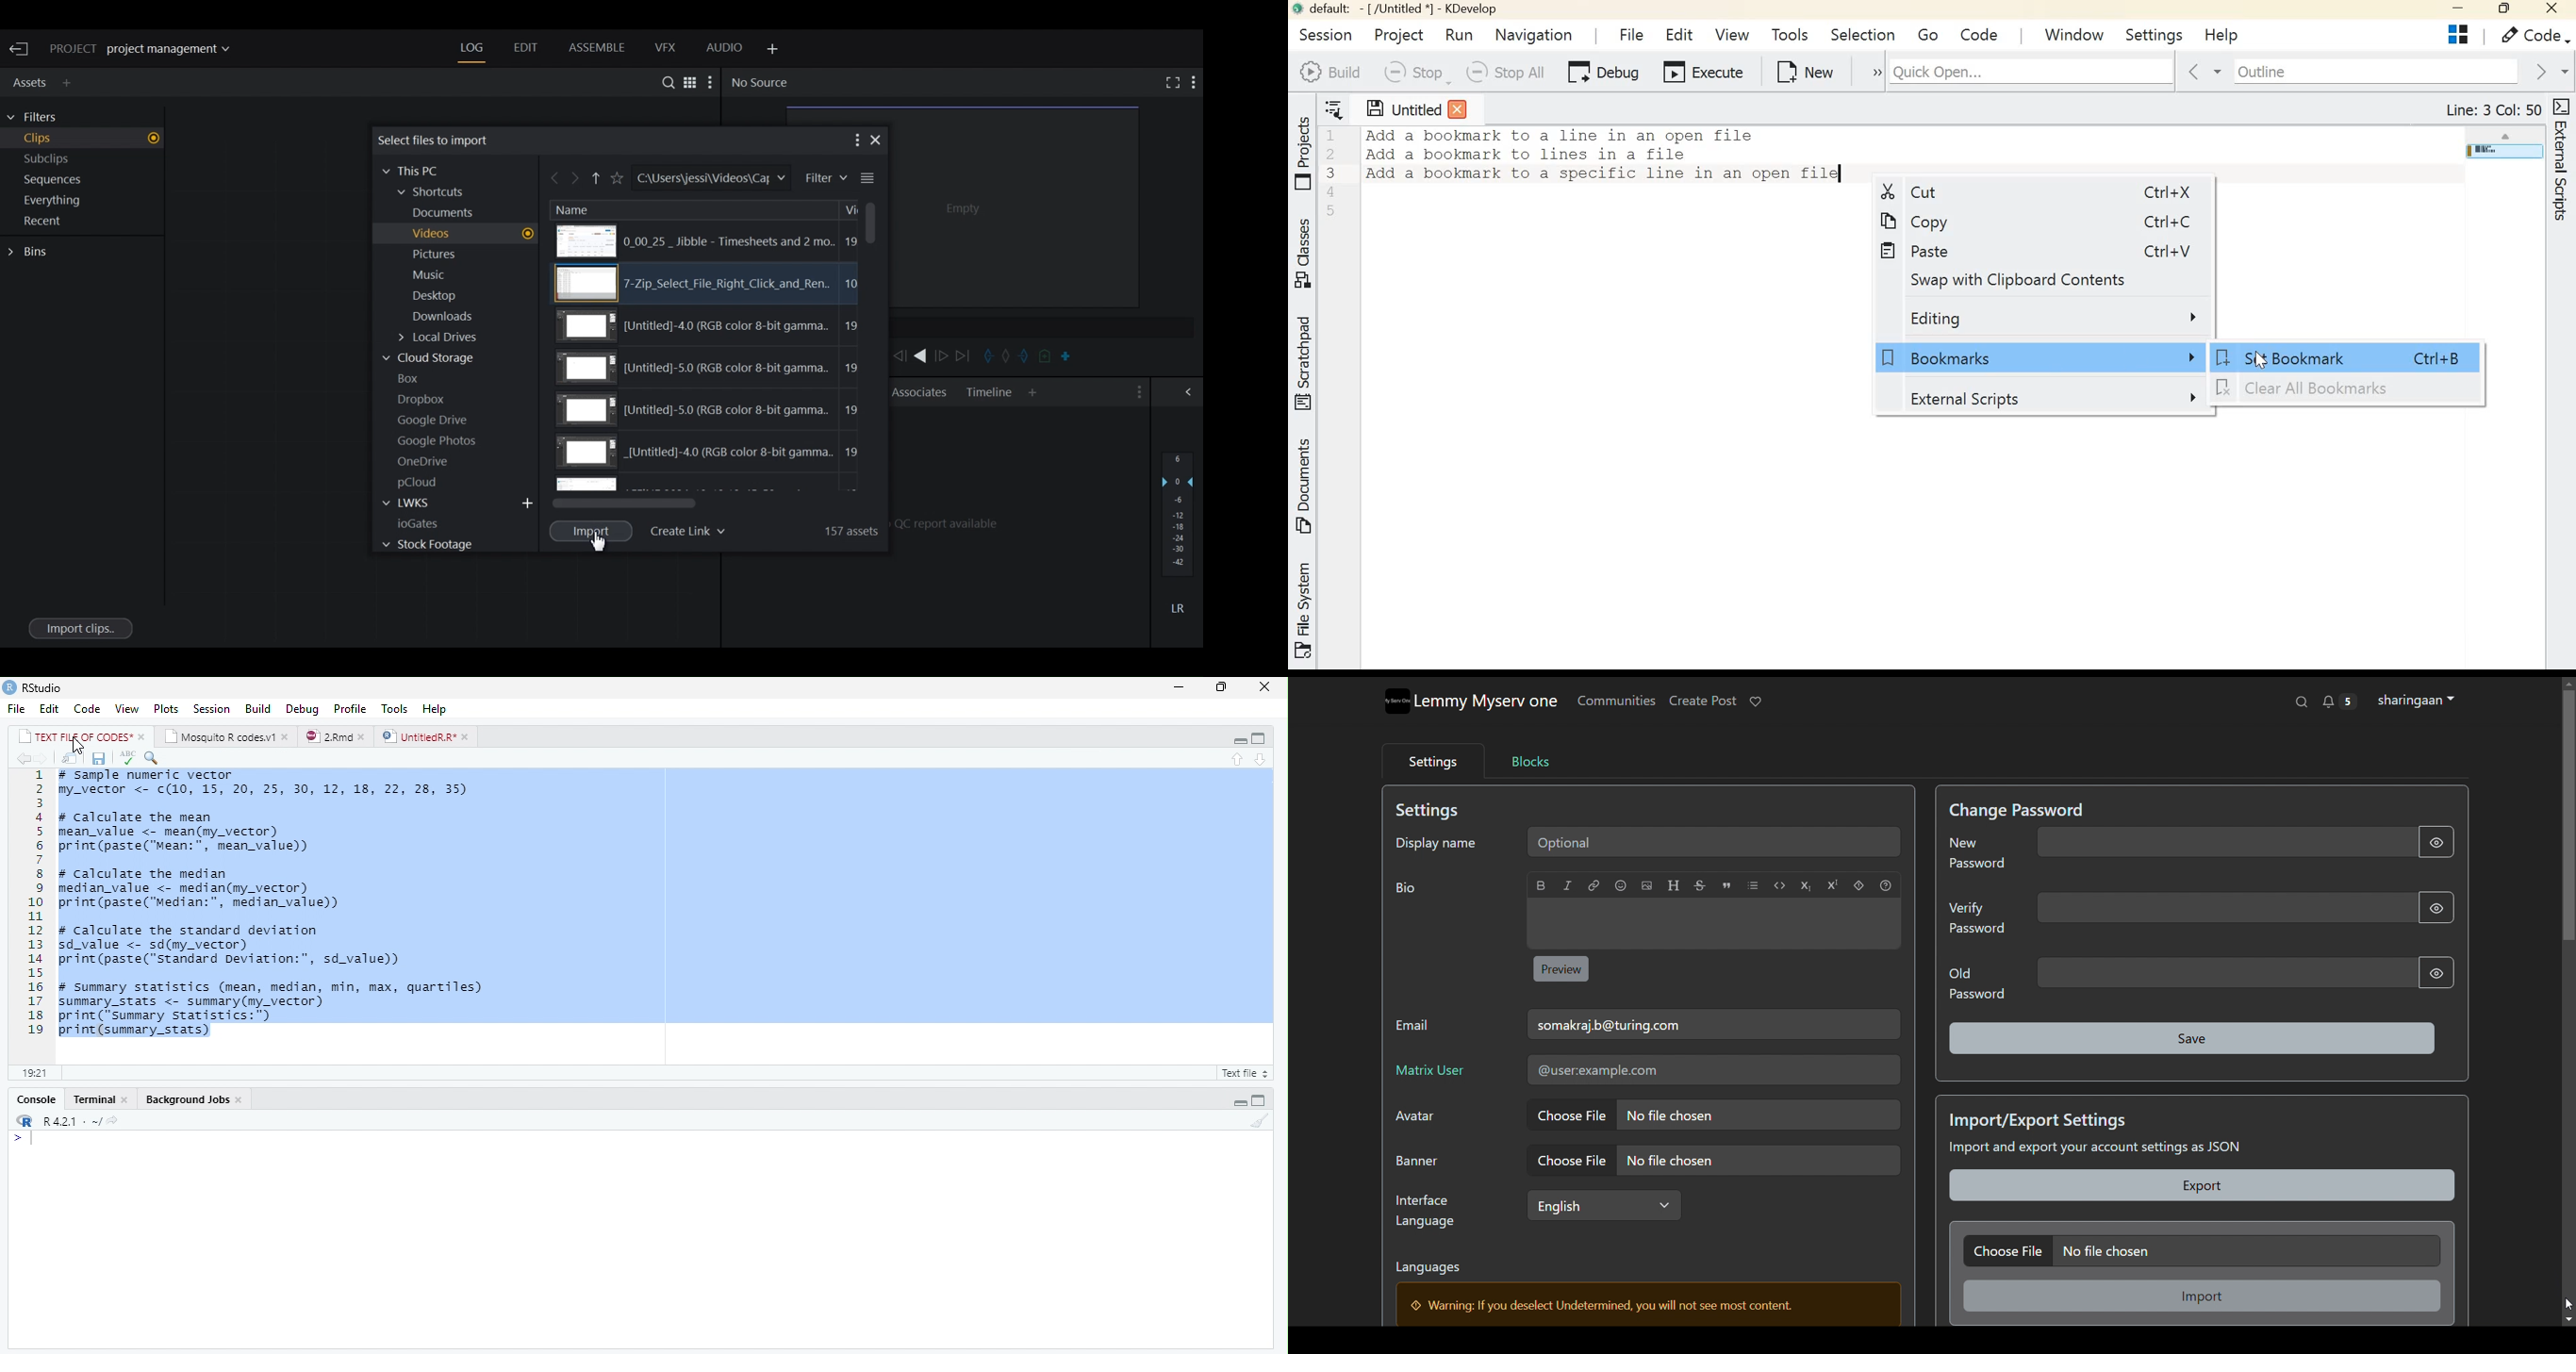 The image size is (2576, 1372). Describe the element at coordinates (44, 688) in the screenshot. I see `RStudio` at that location.